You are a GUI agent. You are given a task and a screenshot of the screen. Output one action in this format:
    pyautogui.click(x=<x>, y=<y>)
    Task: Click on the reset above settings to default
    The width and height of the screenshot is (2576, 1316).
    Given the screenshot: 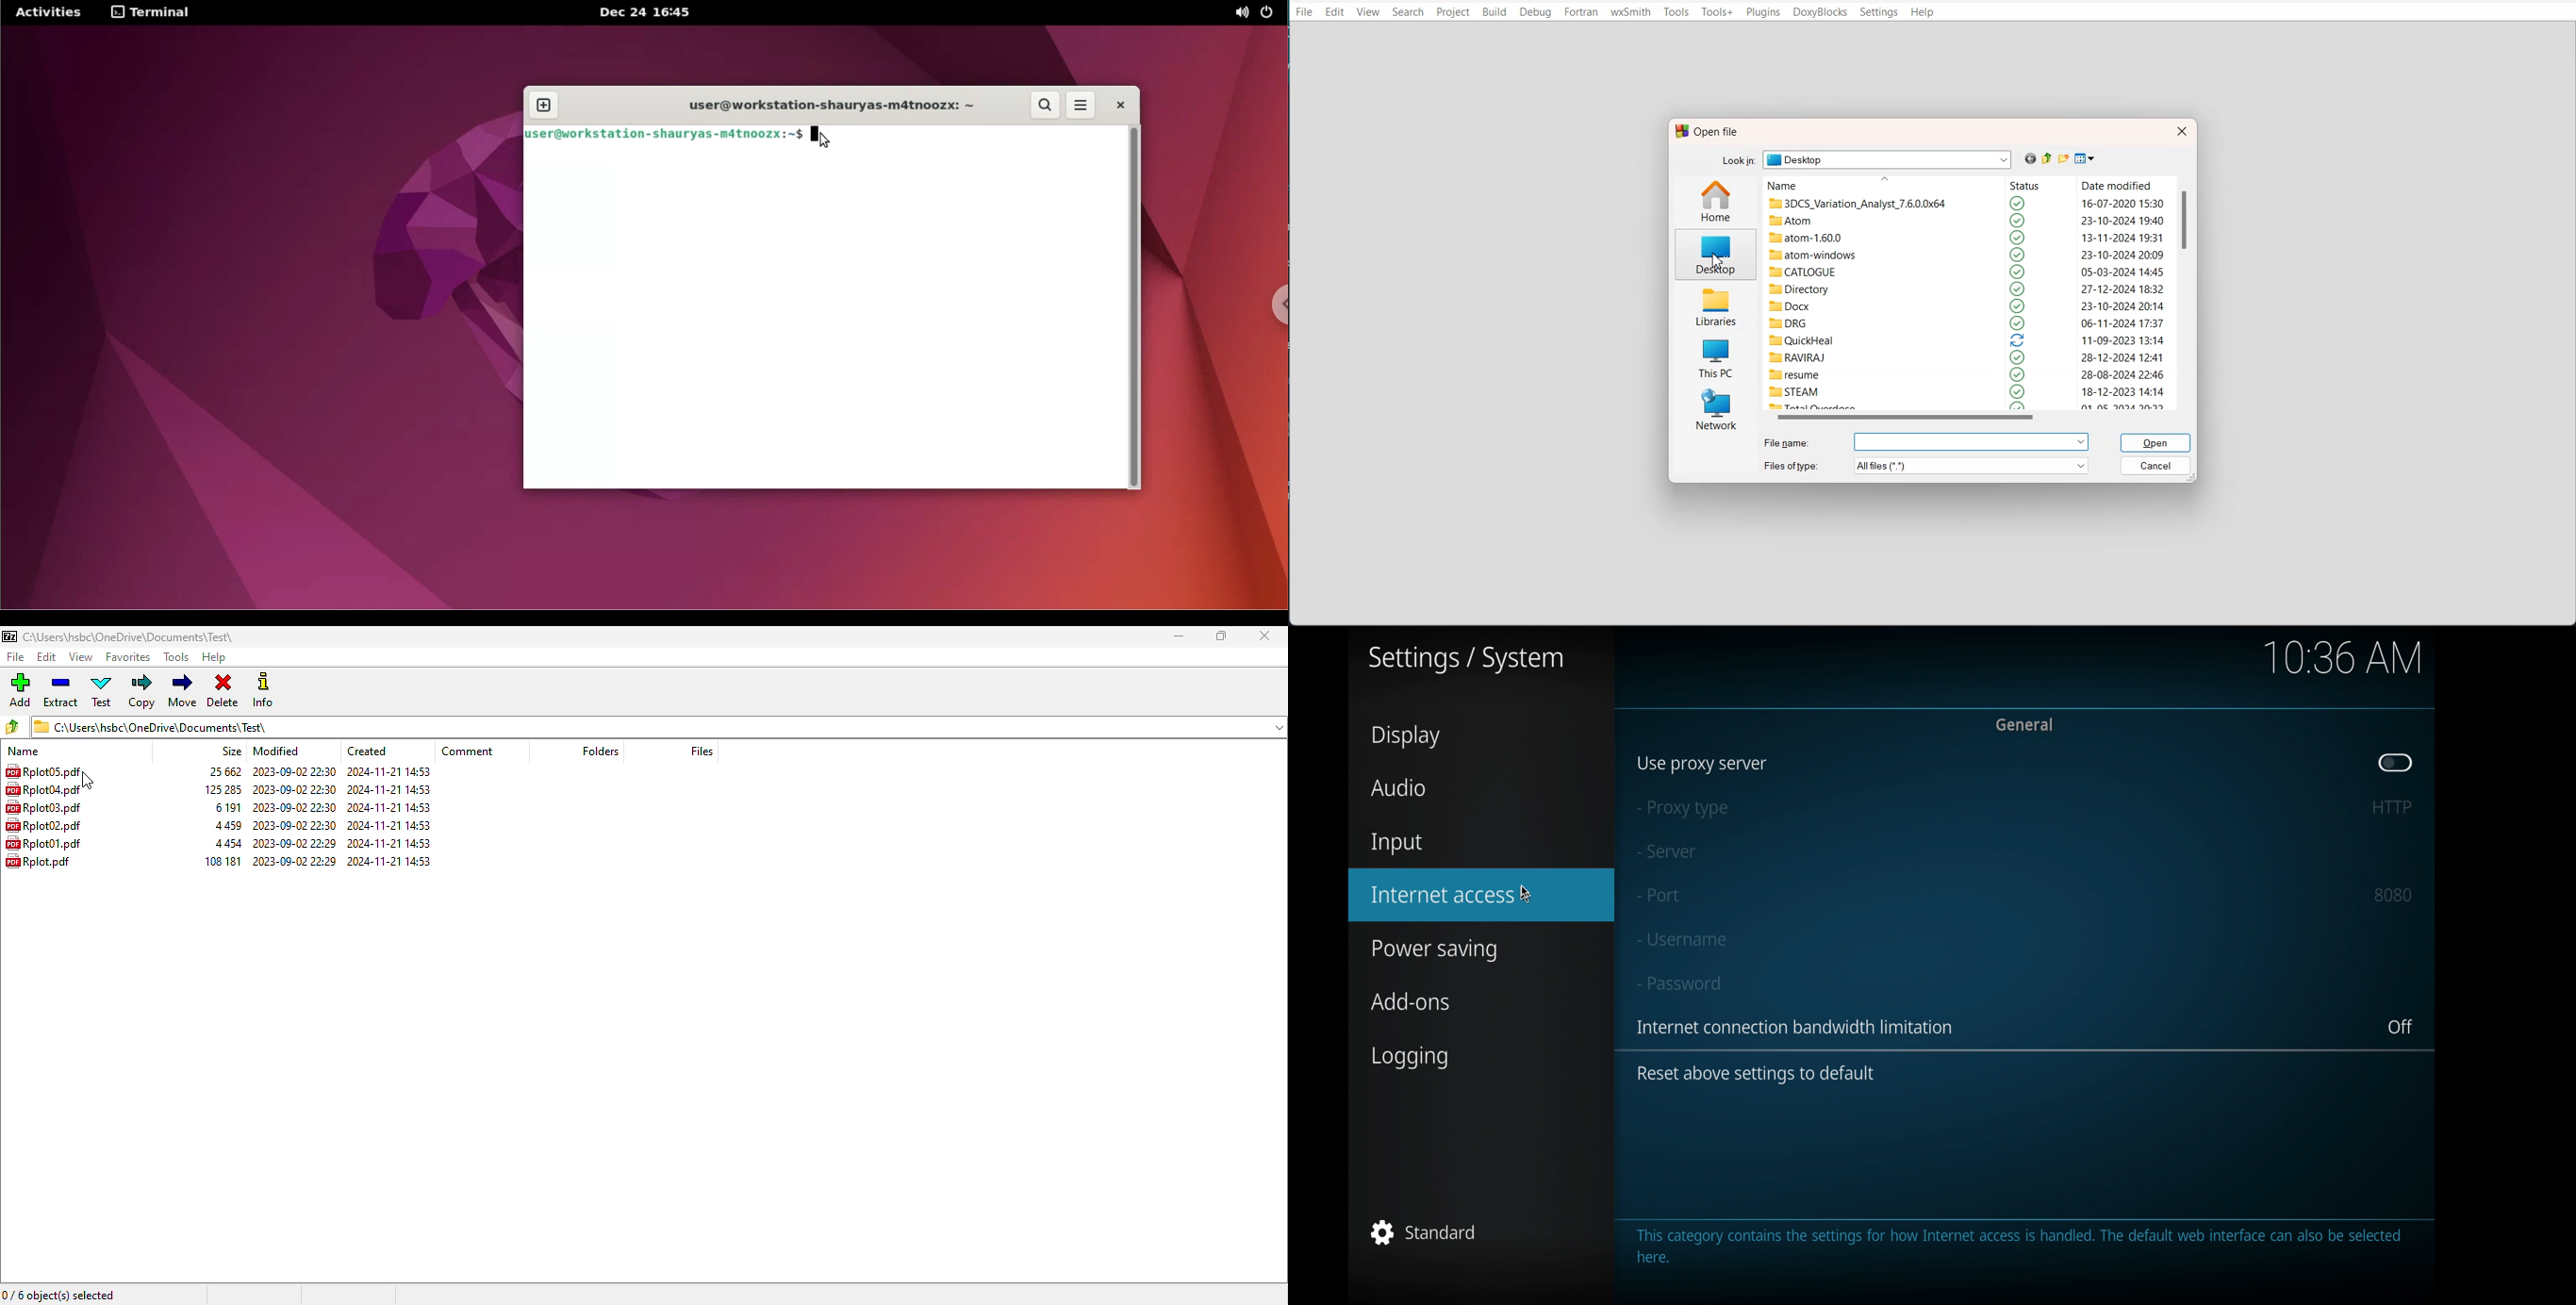 What is the action you would take?
    pyautogui.click(x=1756, y=1074)
    